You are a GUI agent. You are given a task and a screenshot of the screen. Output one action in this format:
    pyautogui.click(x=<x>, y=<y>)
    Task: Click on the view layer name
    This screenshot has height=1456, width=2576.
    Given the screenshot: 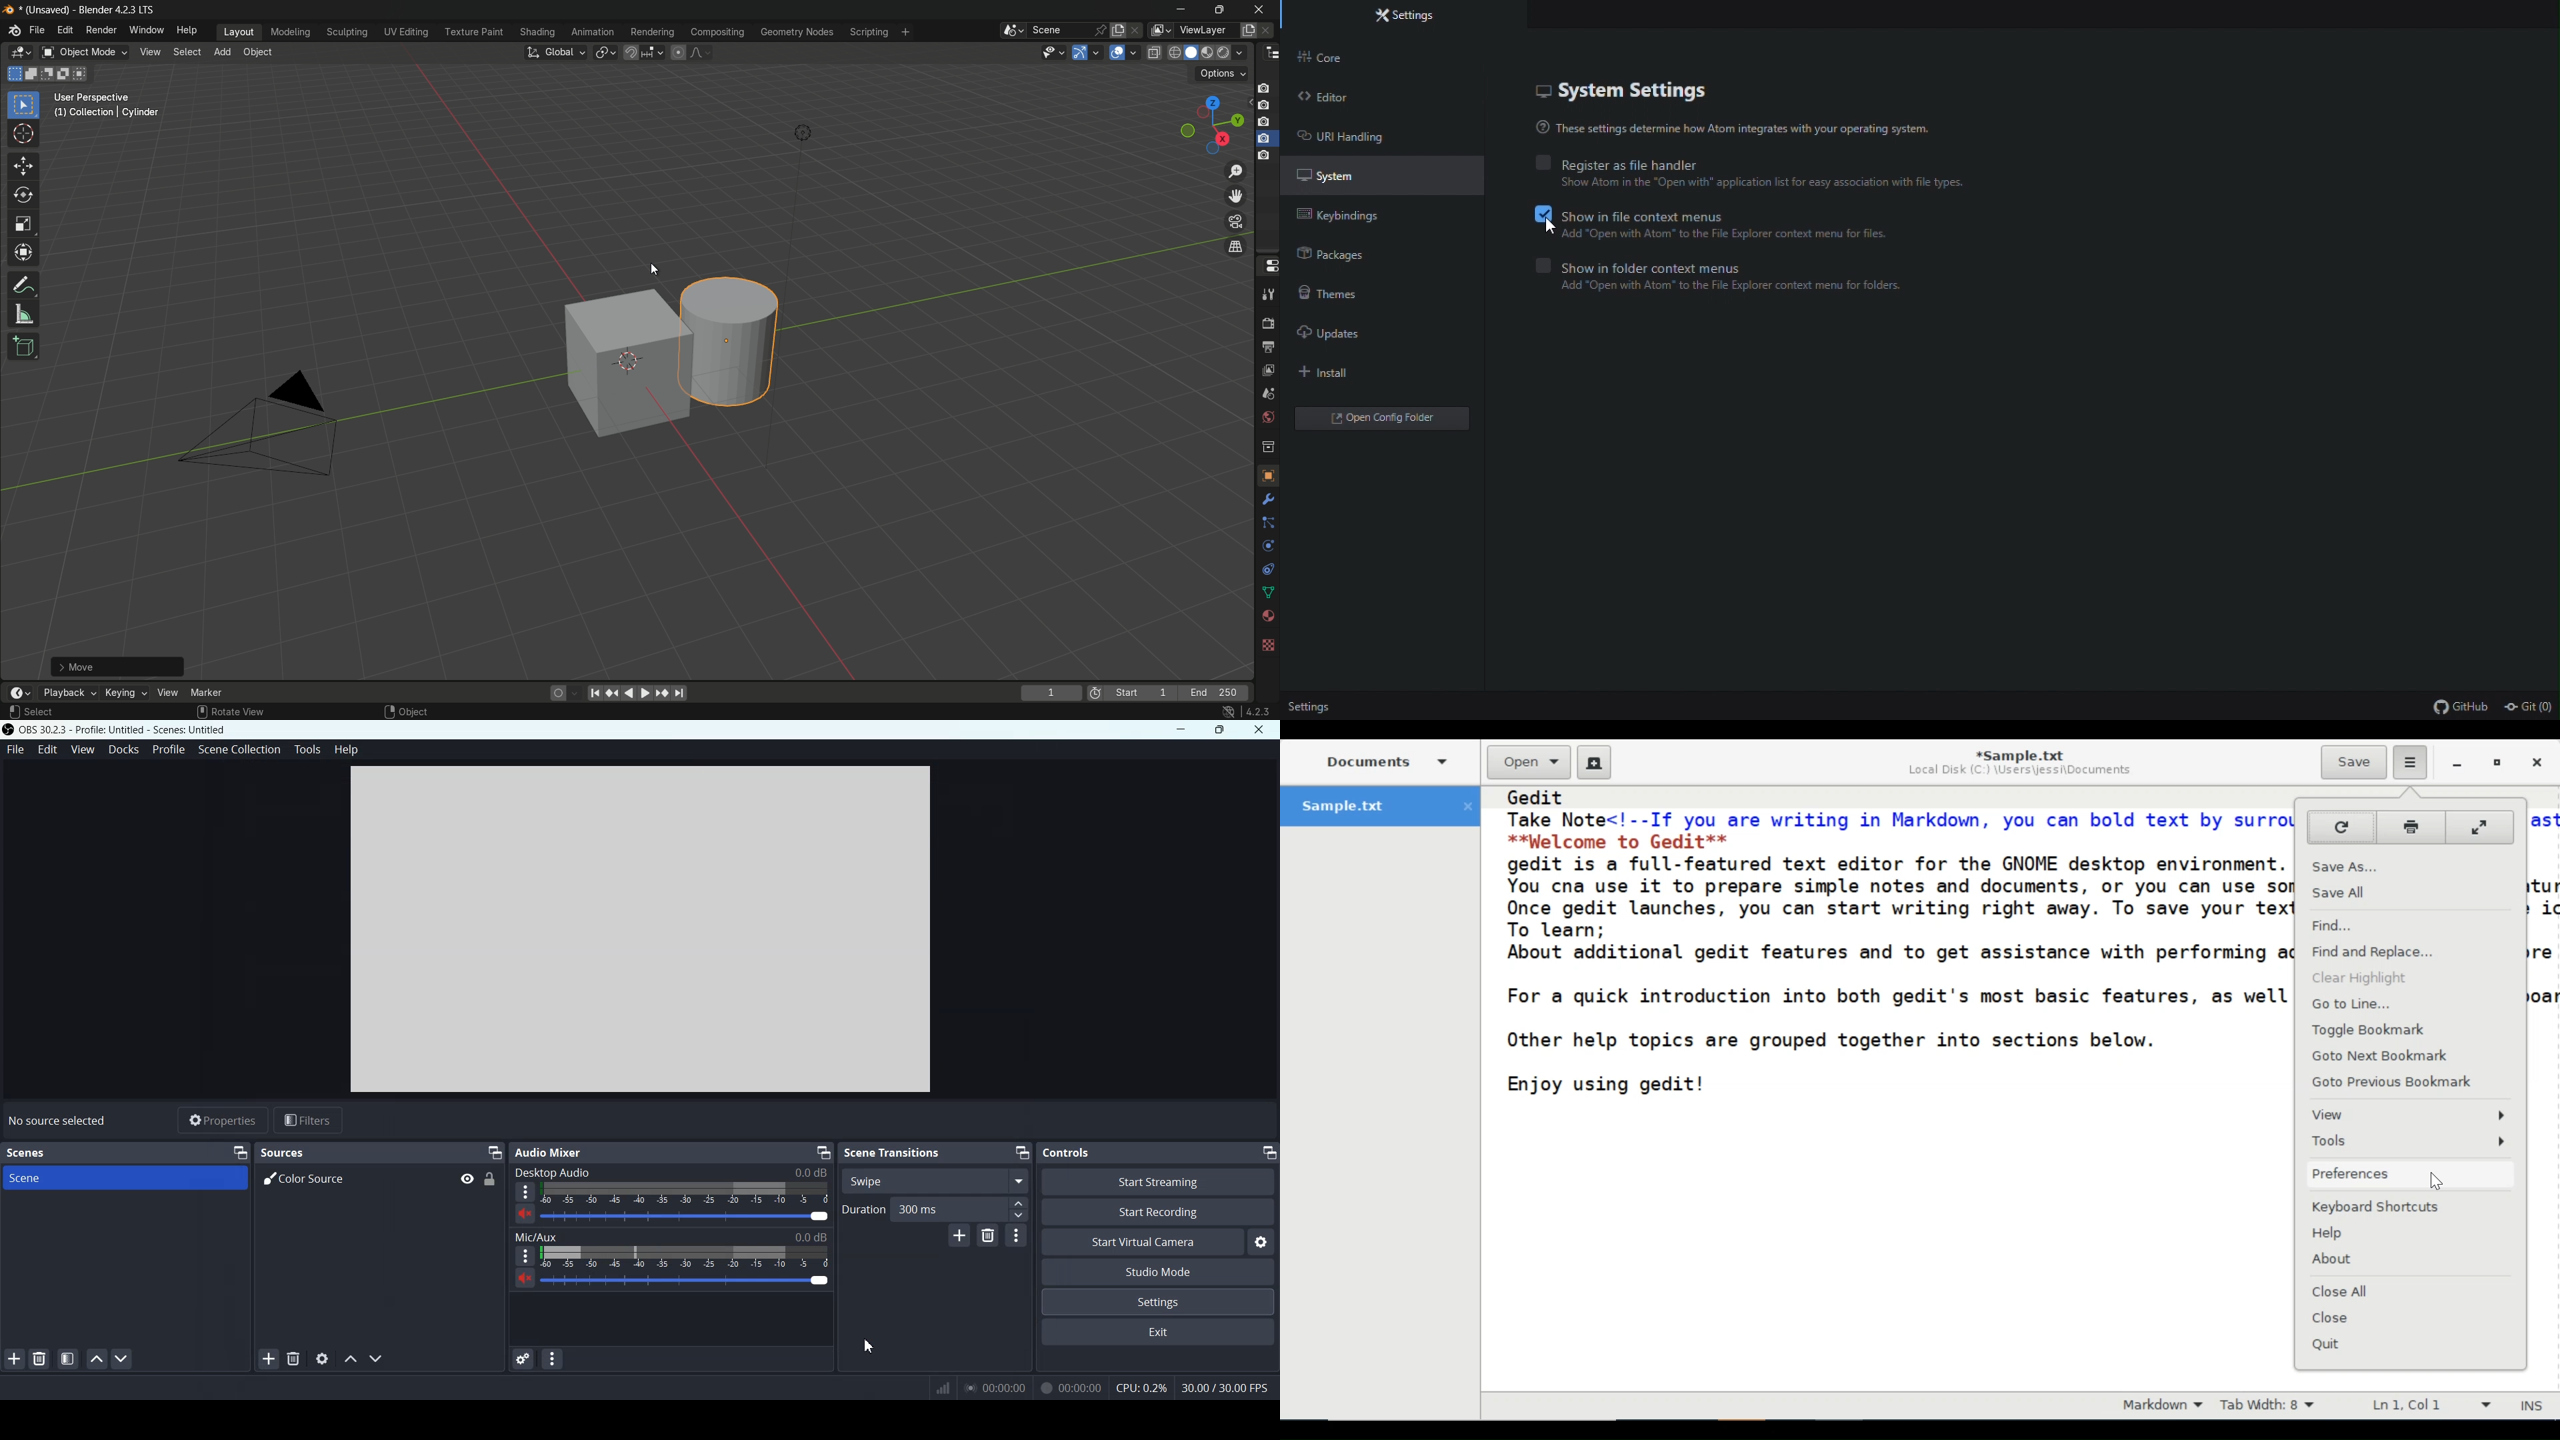 What is the action you would take?
    pyautogui.click(x=1206, y=31)
    